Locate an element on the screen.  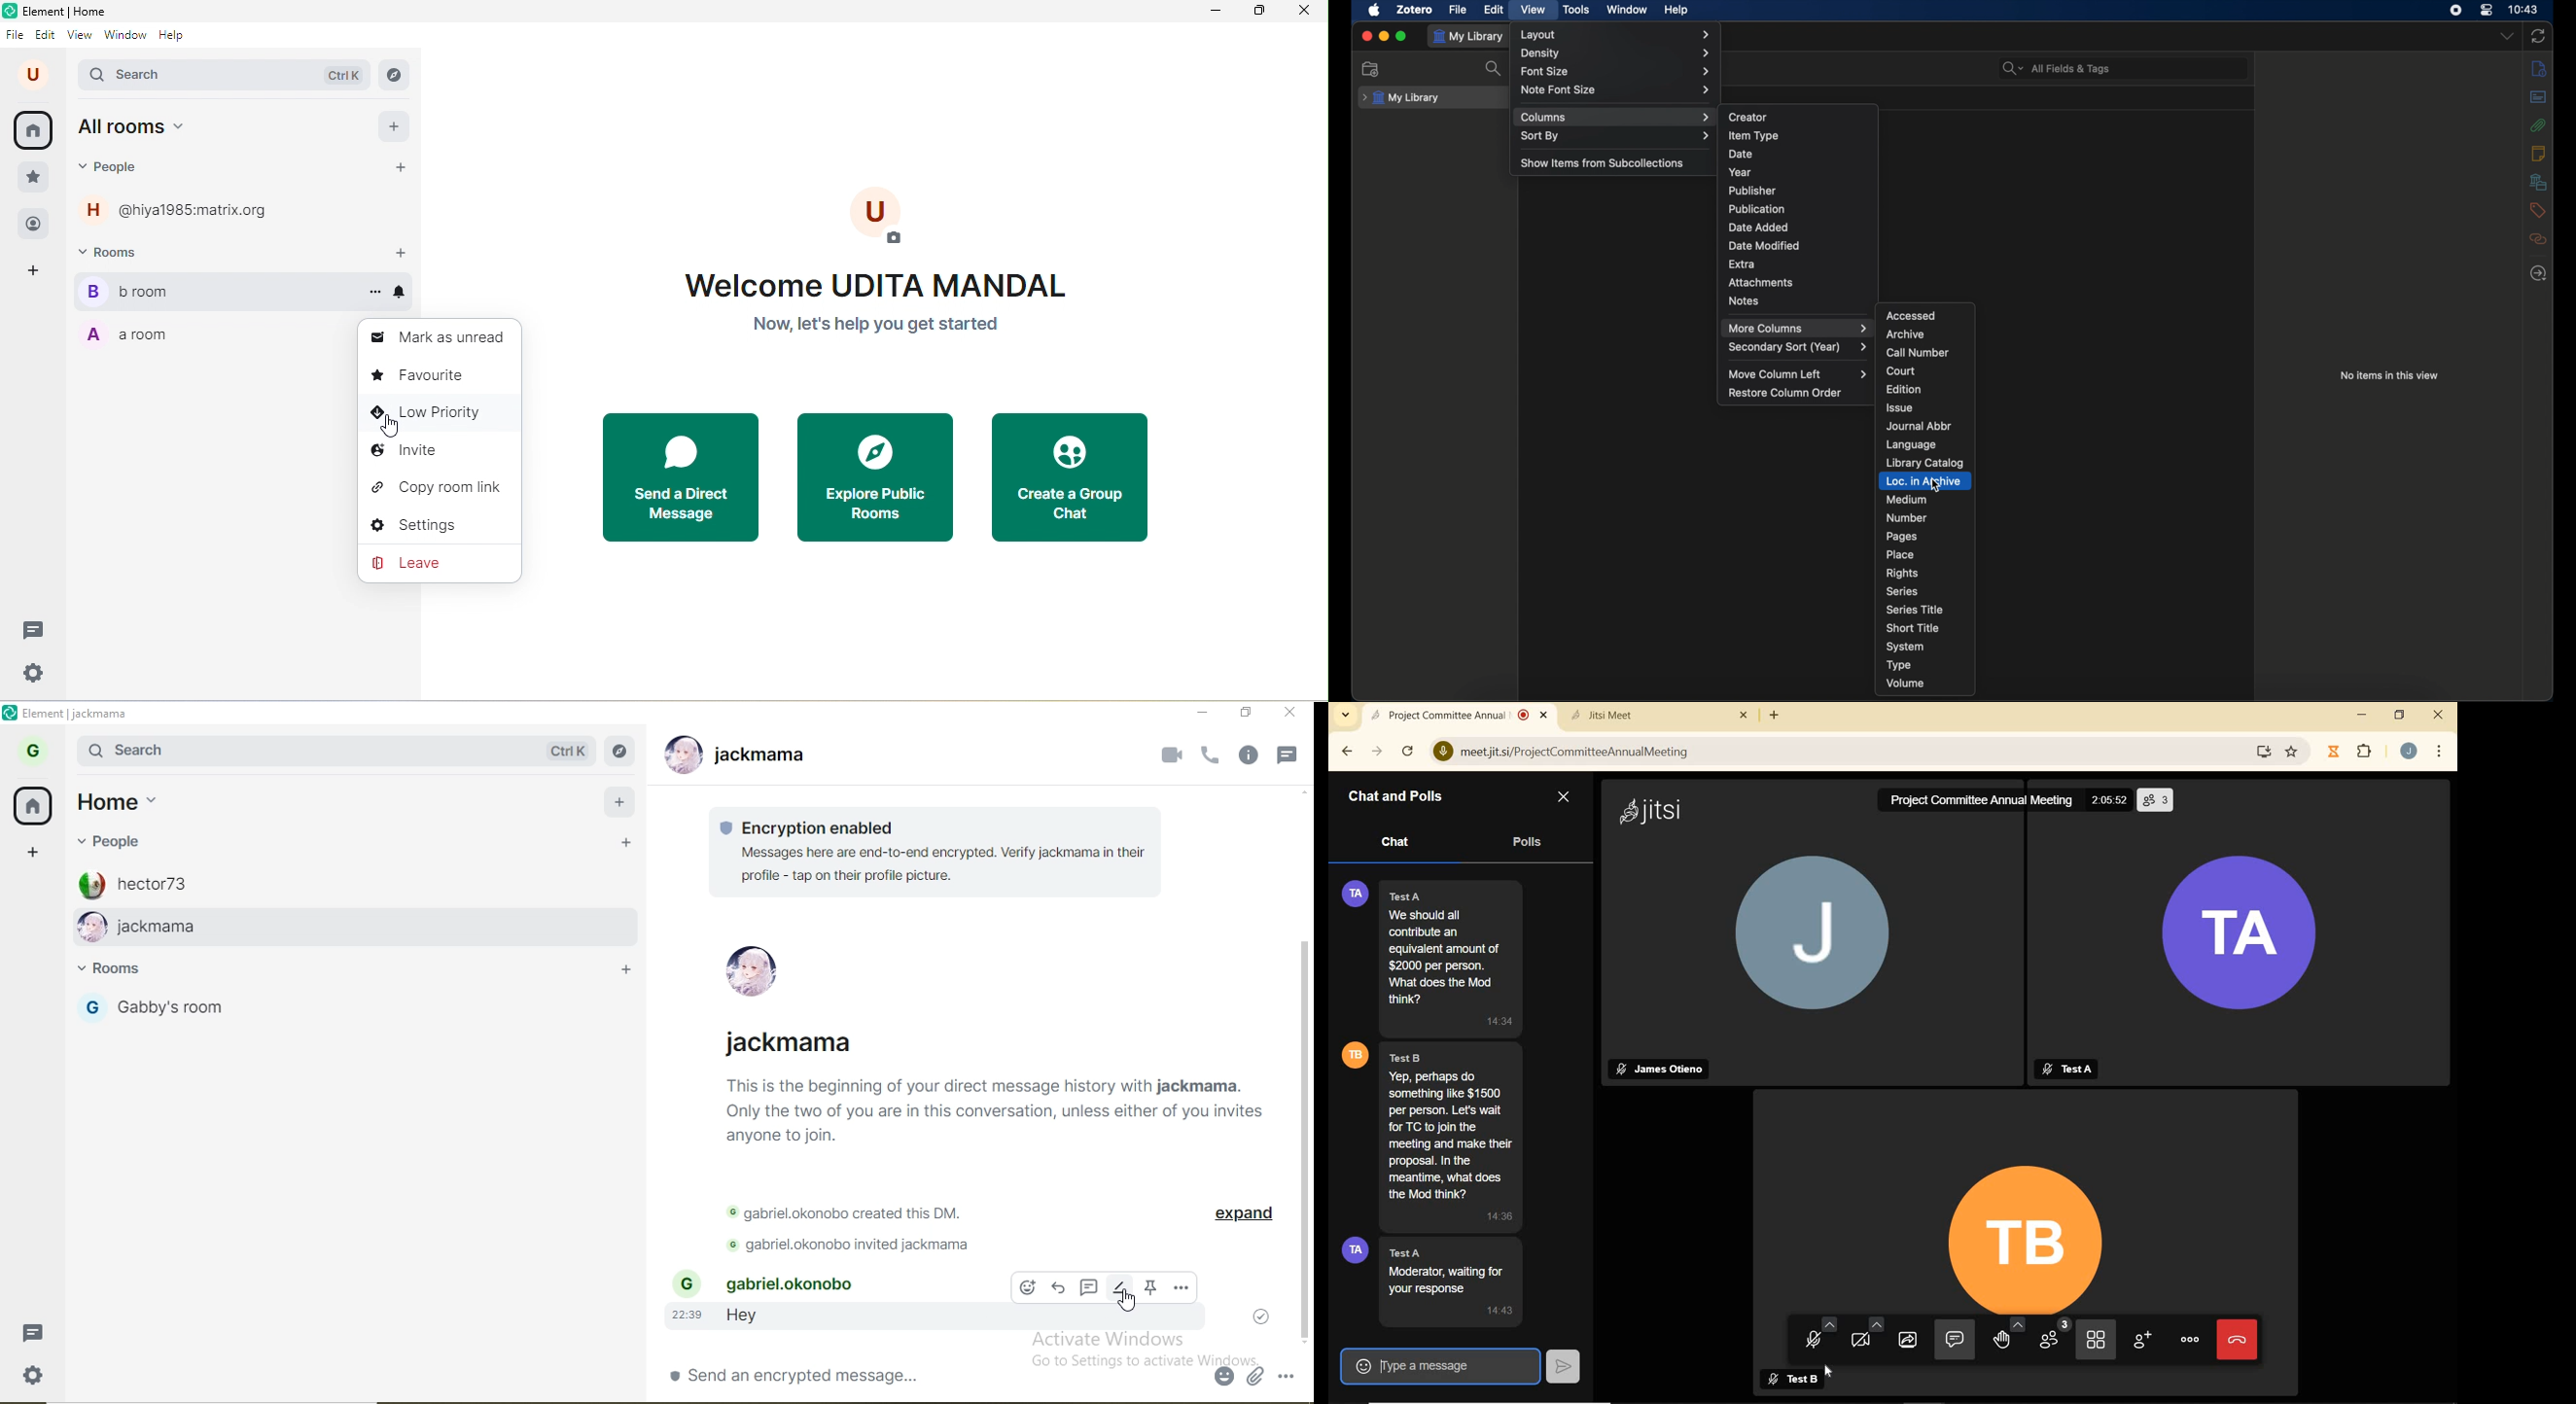
screen recorder is located at coordinates (2458, 10).